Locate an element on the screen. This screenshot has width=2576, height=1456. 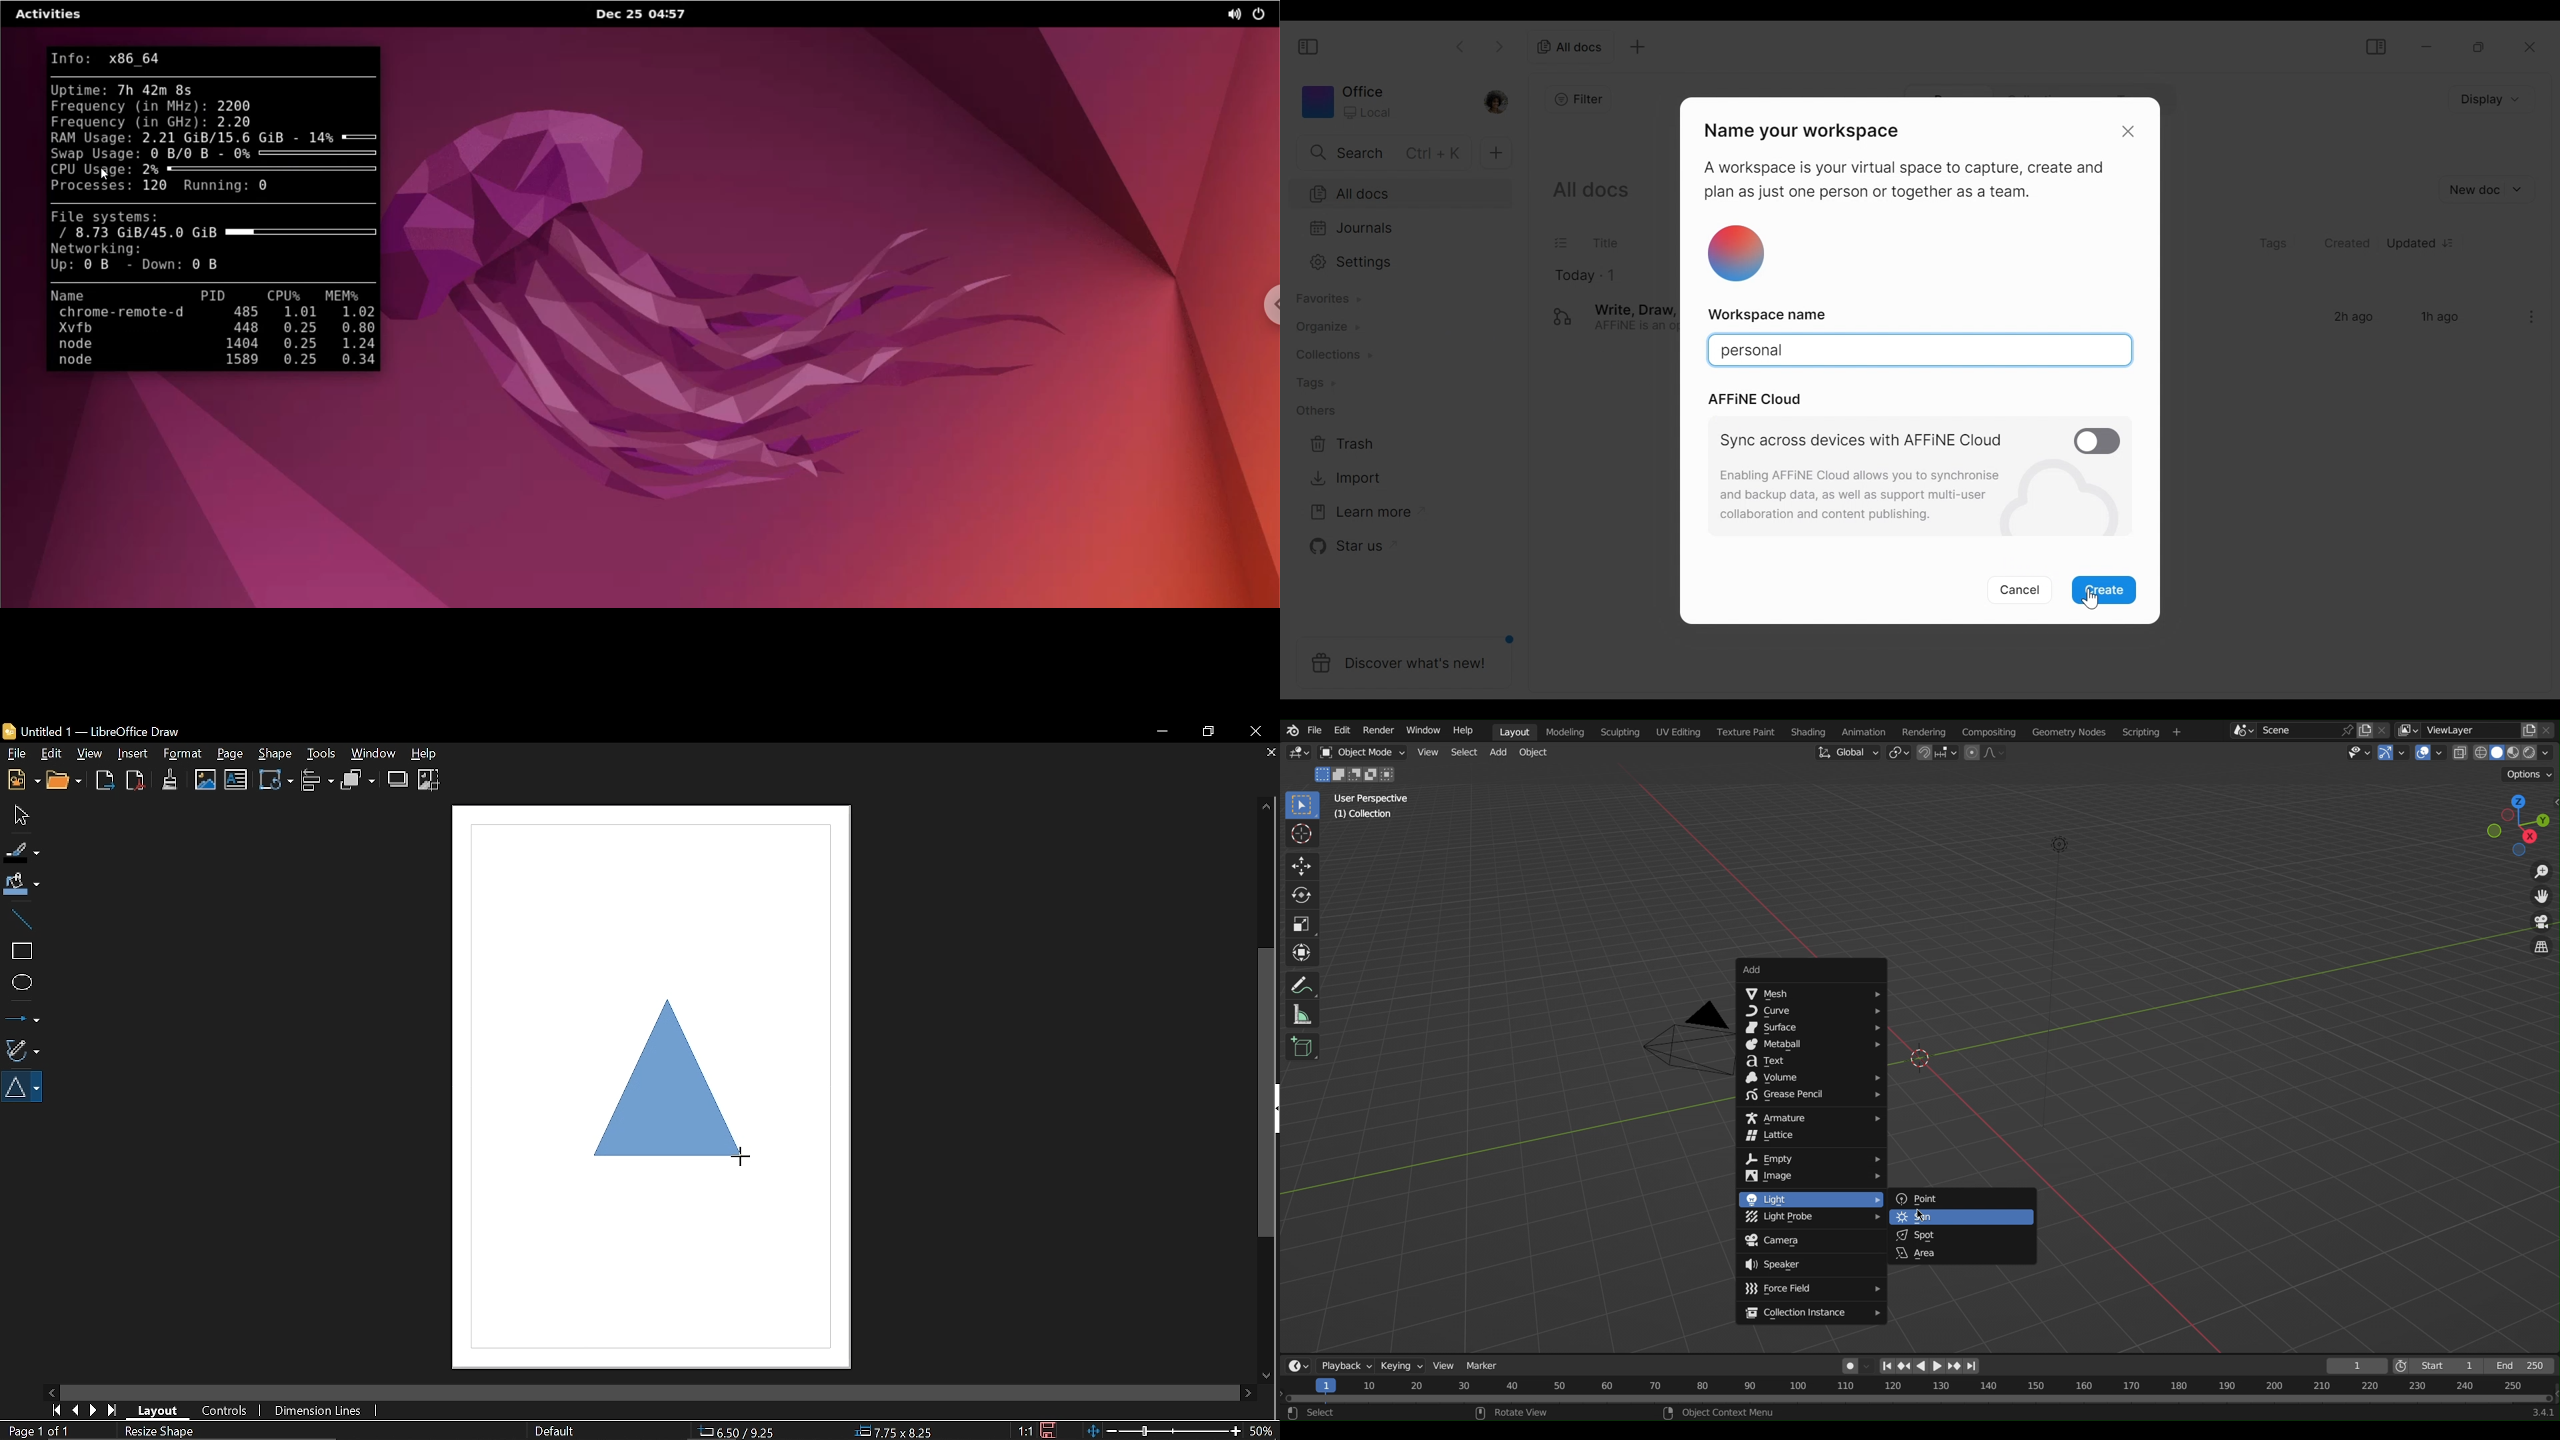
Help is located at coordinates (1467, 731).